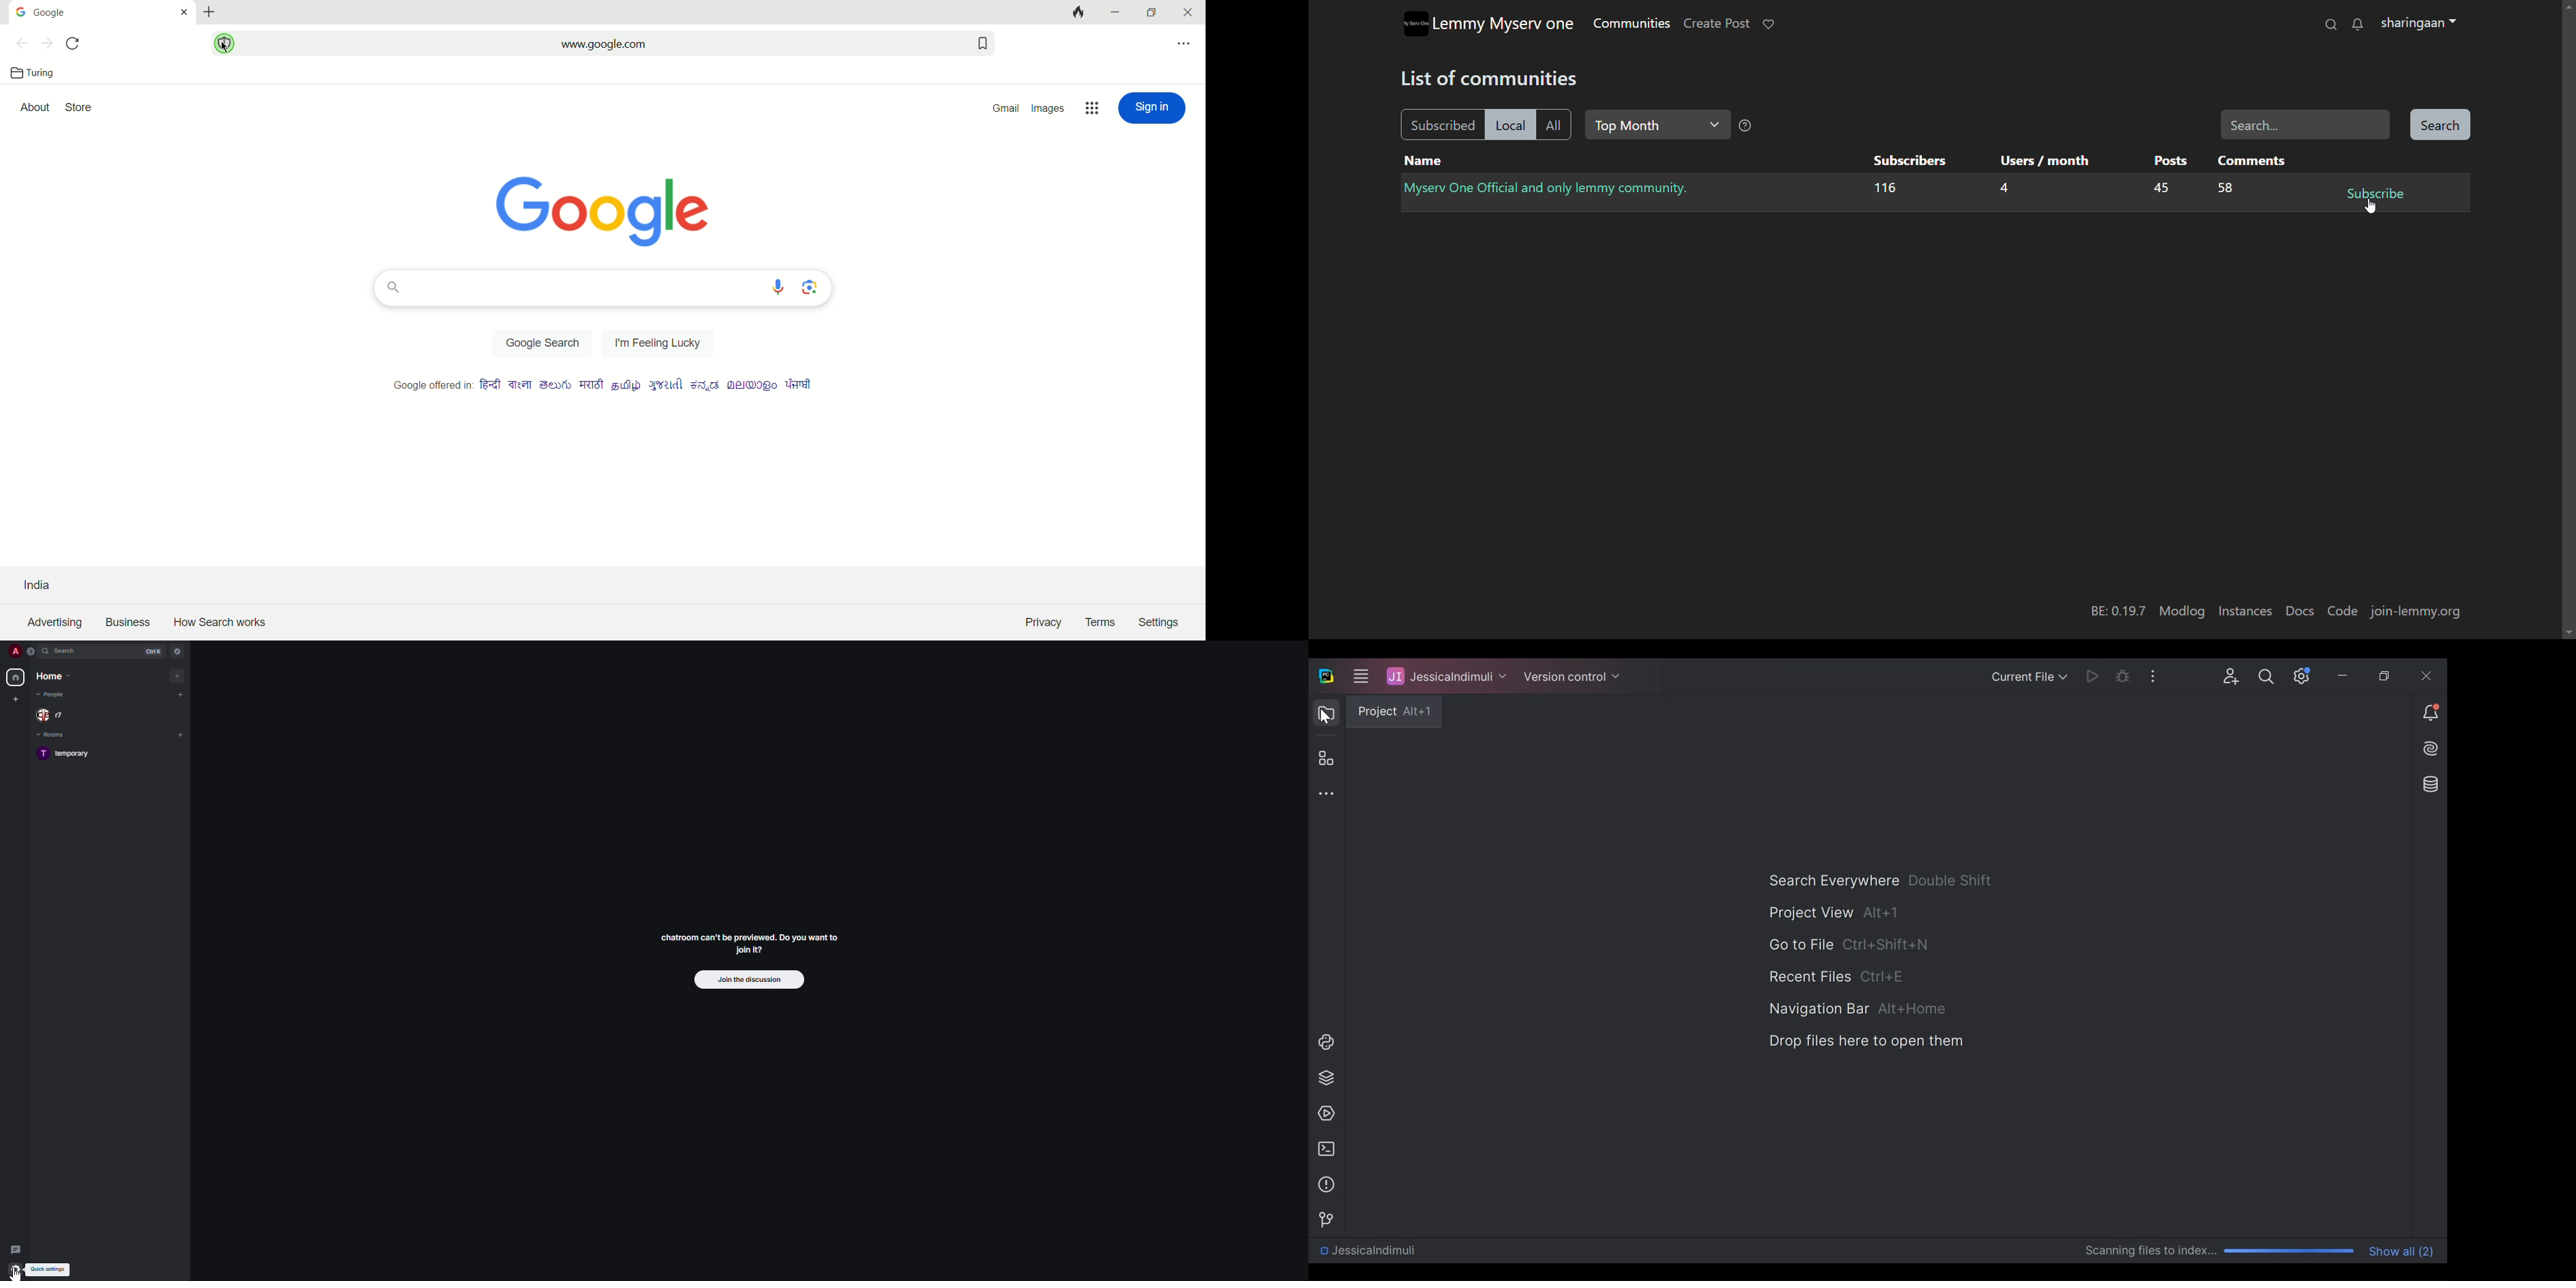 The width and height of the screenshot is (2576, 1288). Describe the element at coordinates (177, 651) in the screenshot. I see `navigator` at that location.